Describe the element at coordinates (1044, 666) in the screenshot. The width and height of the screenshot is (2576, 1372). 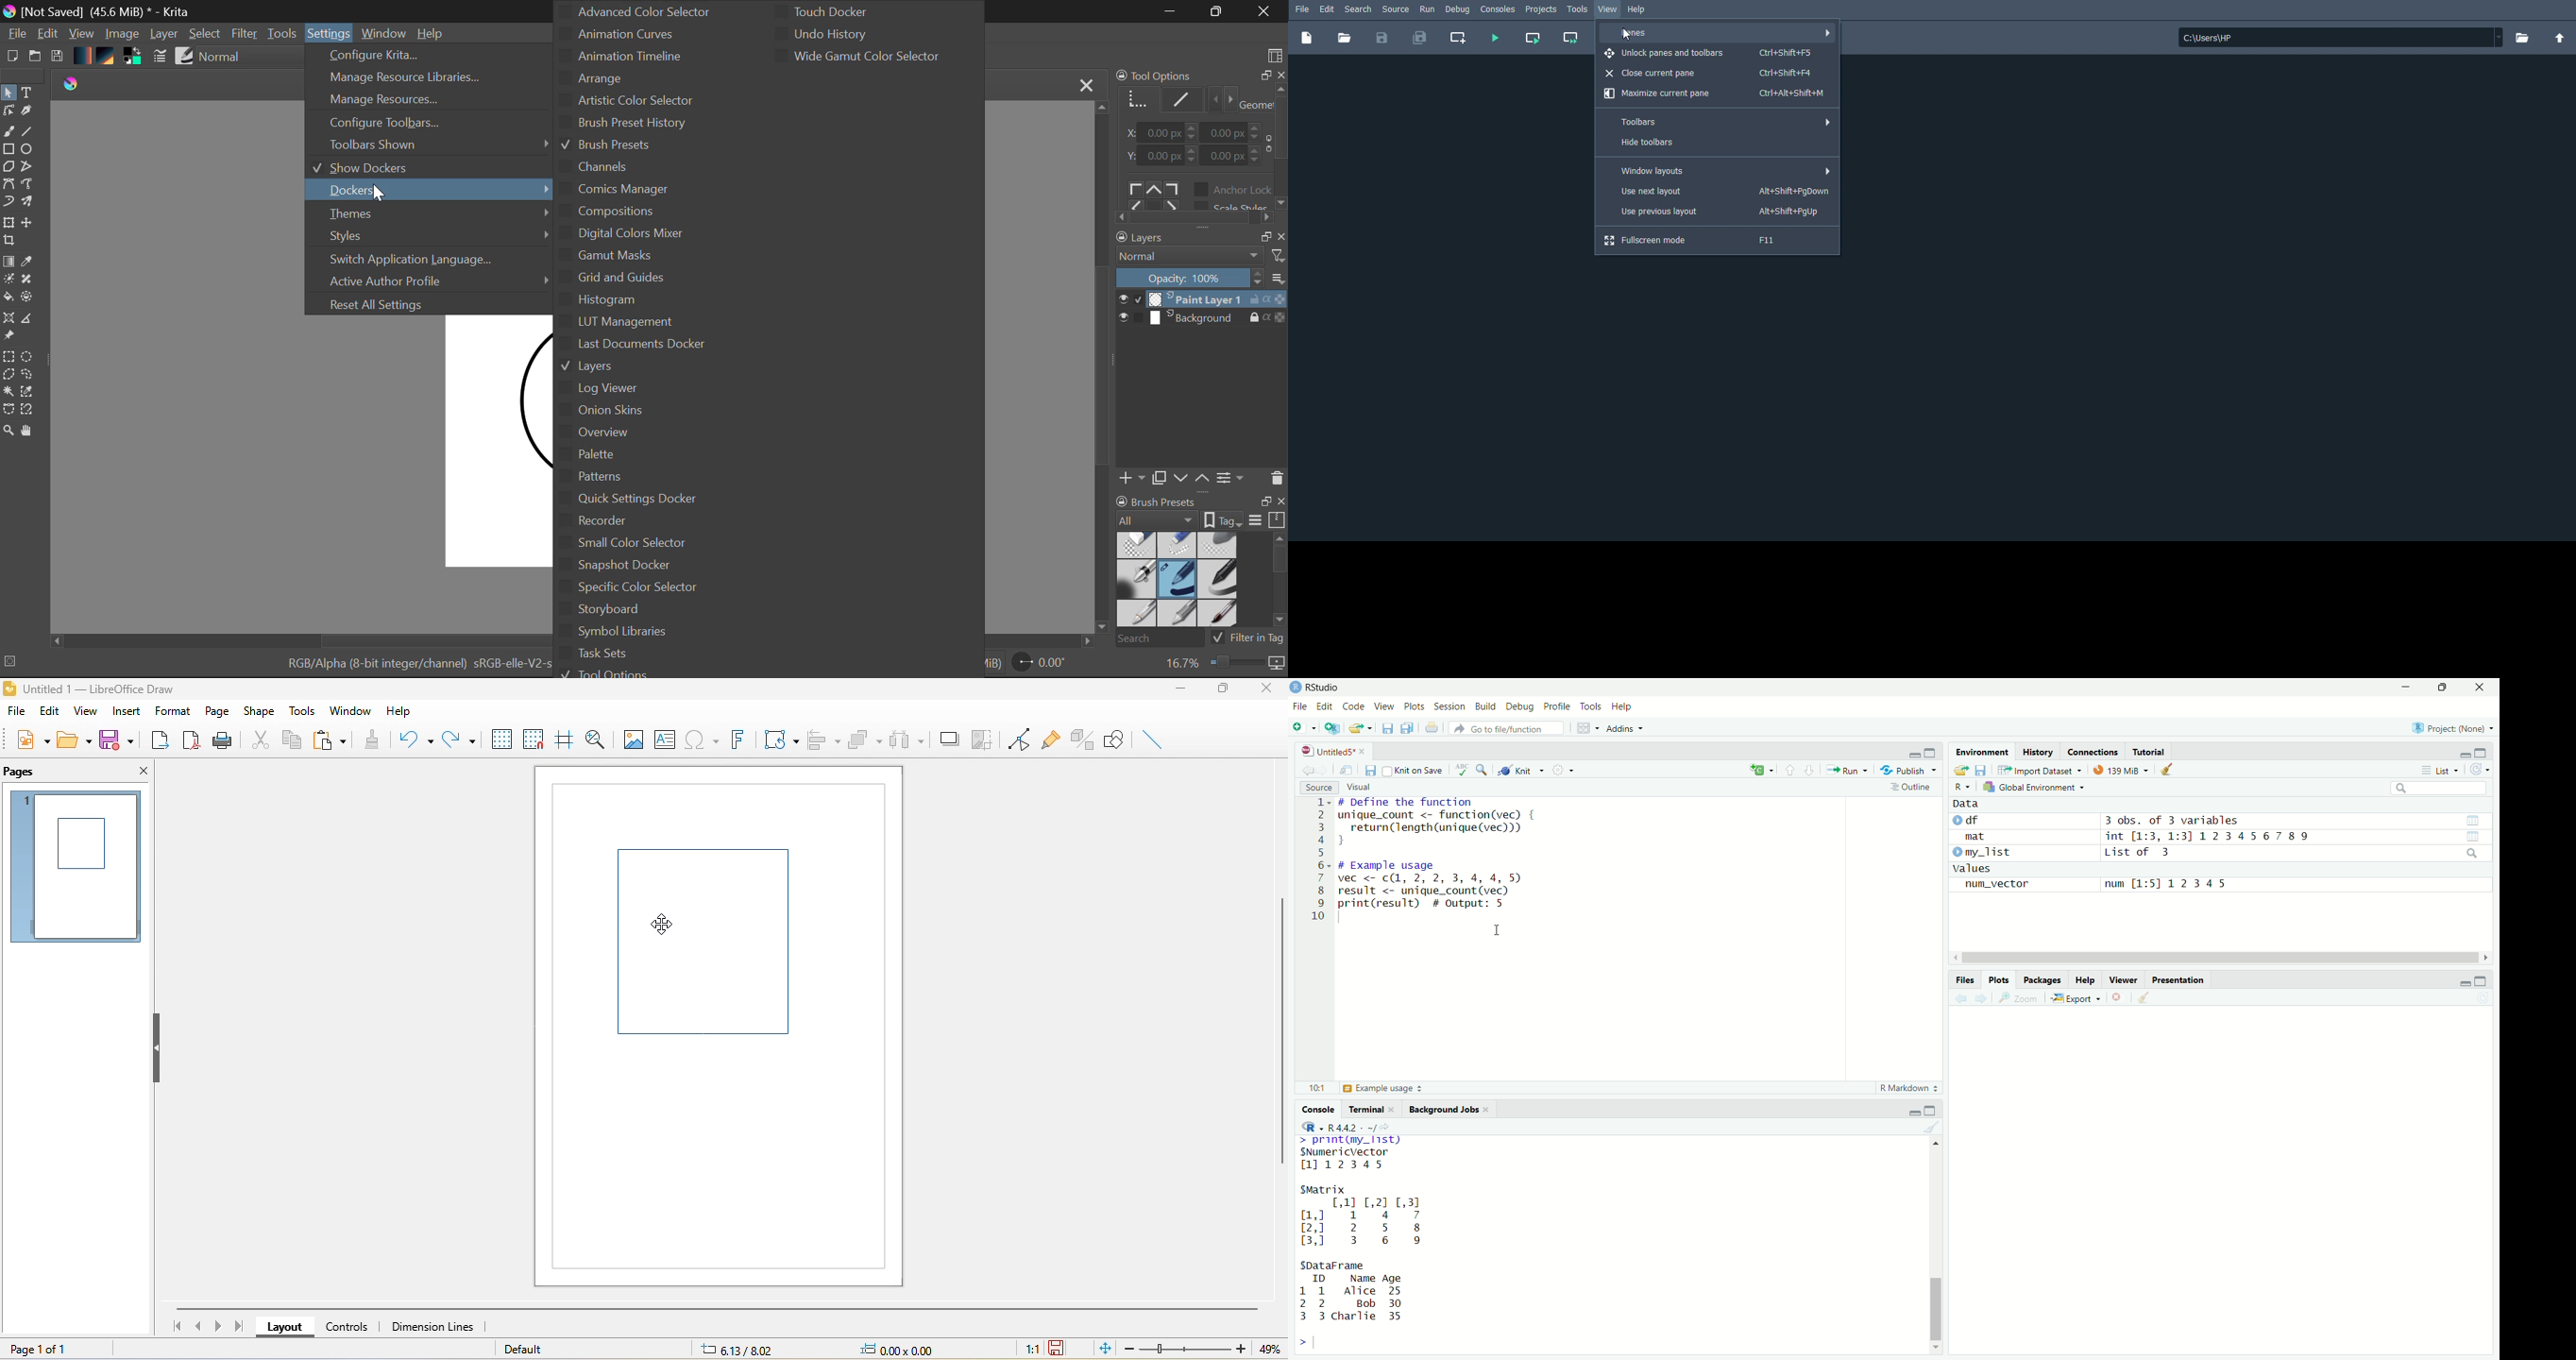
I see `Page Rotation` at that location.